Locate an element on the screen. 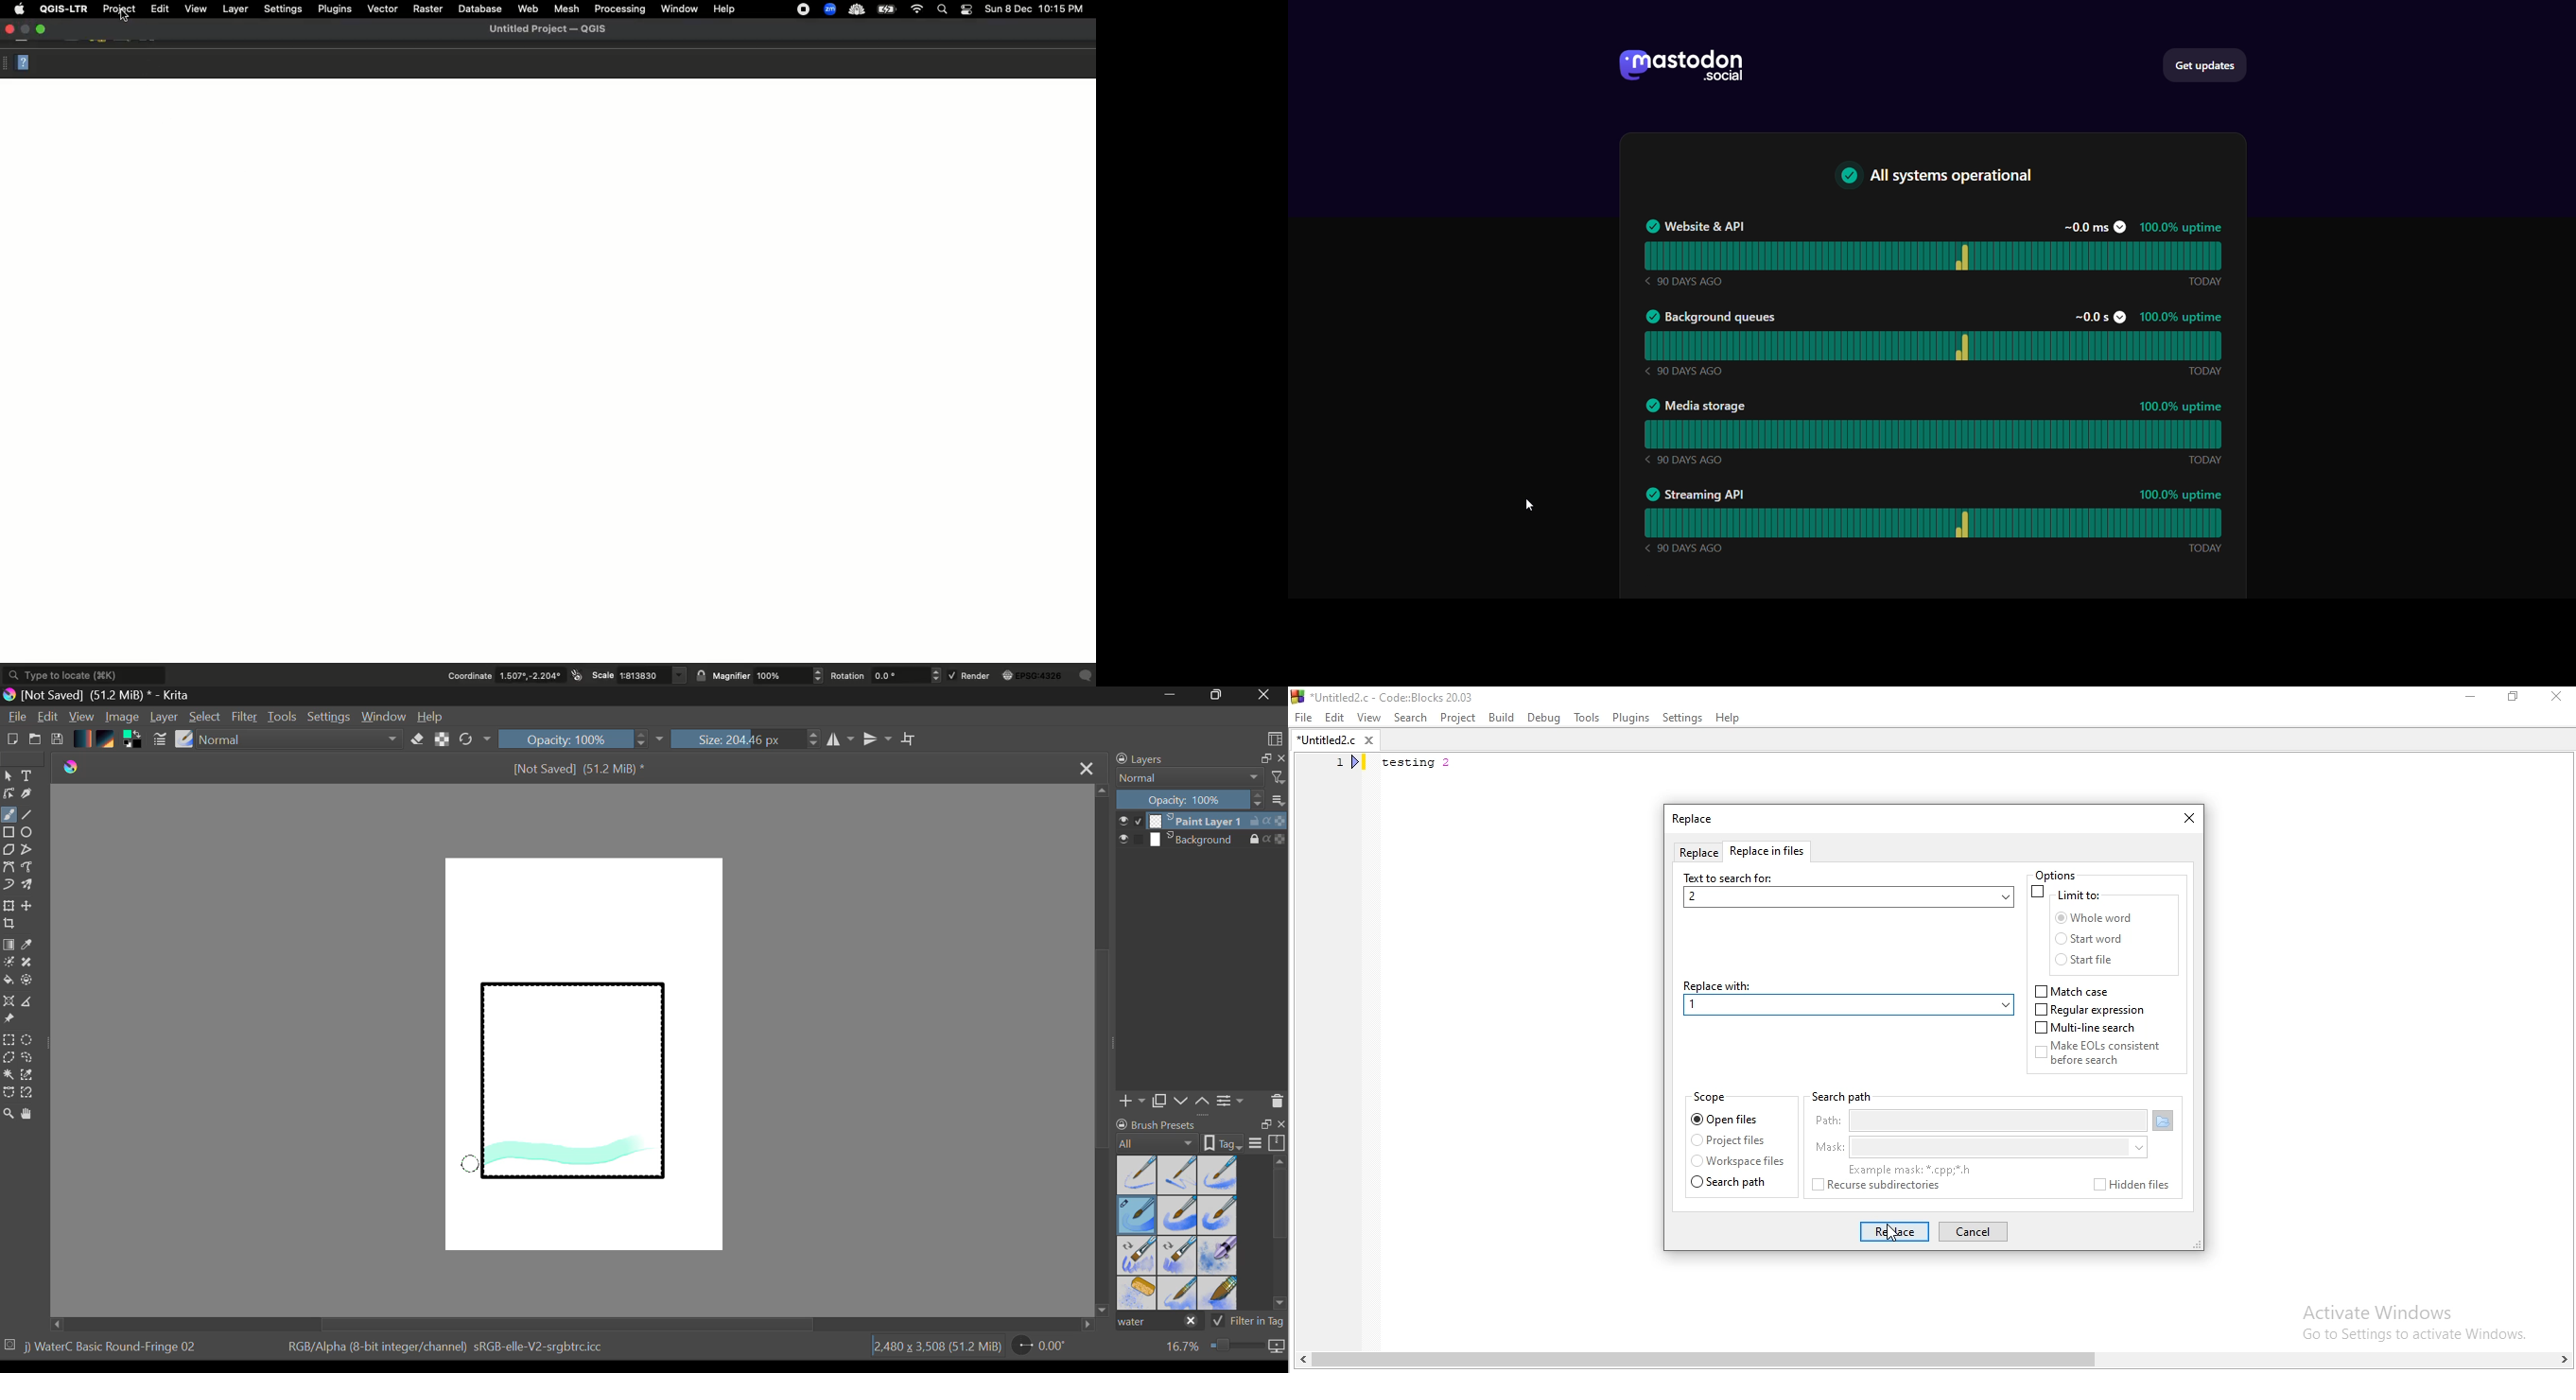 This screenshot has height=1400, width=2576. Freehand Path Tool is located at coordinates (26, 868).